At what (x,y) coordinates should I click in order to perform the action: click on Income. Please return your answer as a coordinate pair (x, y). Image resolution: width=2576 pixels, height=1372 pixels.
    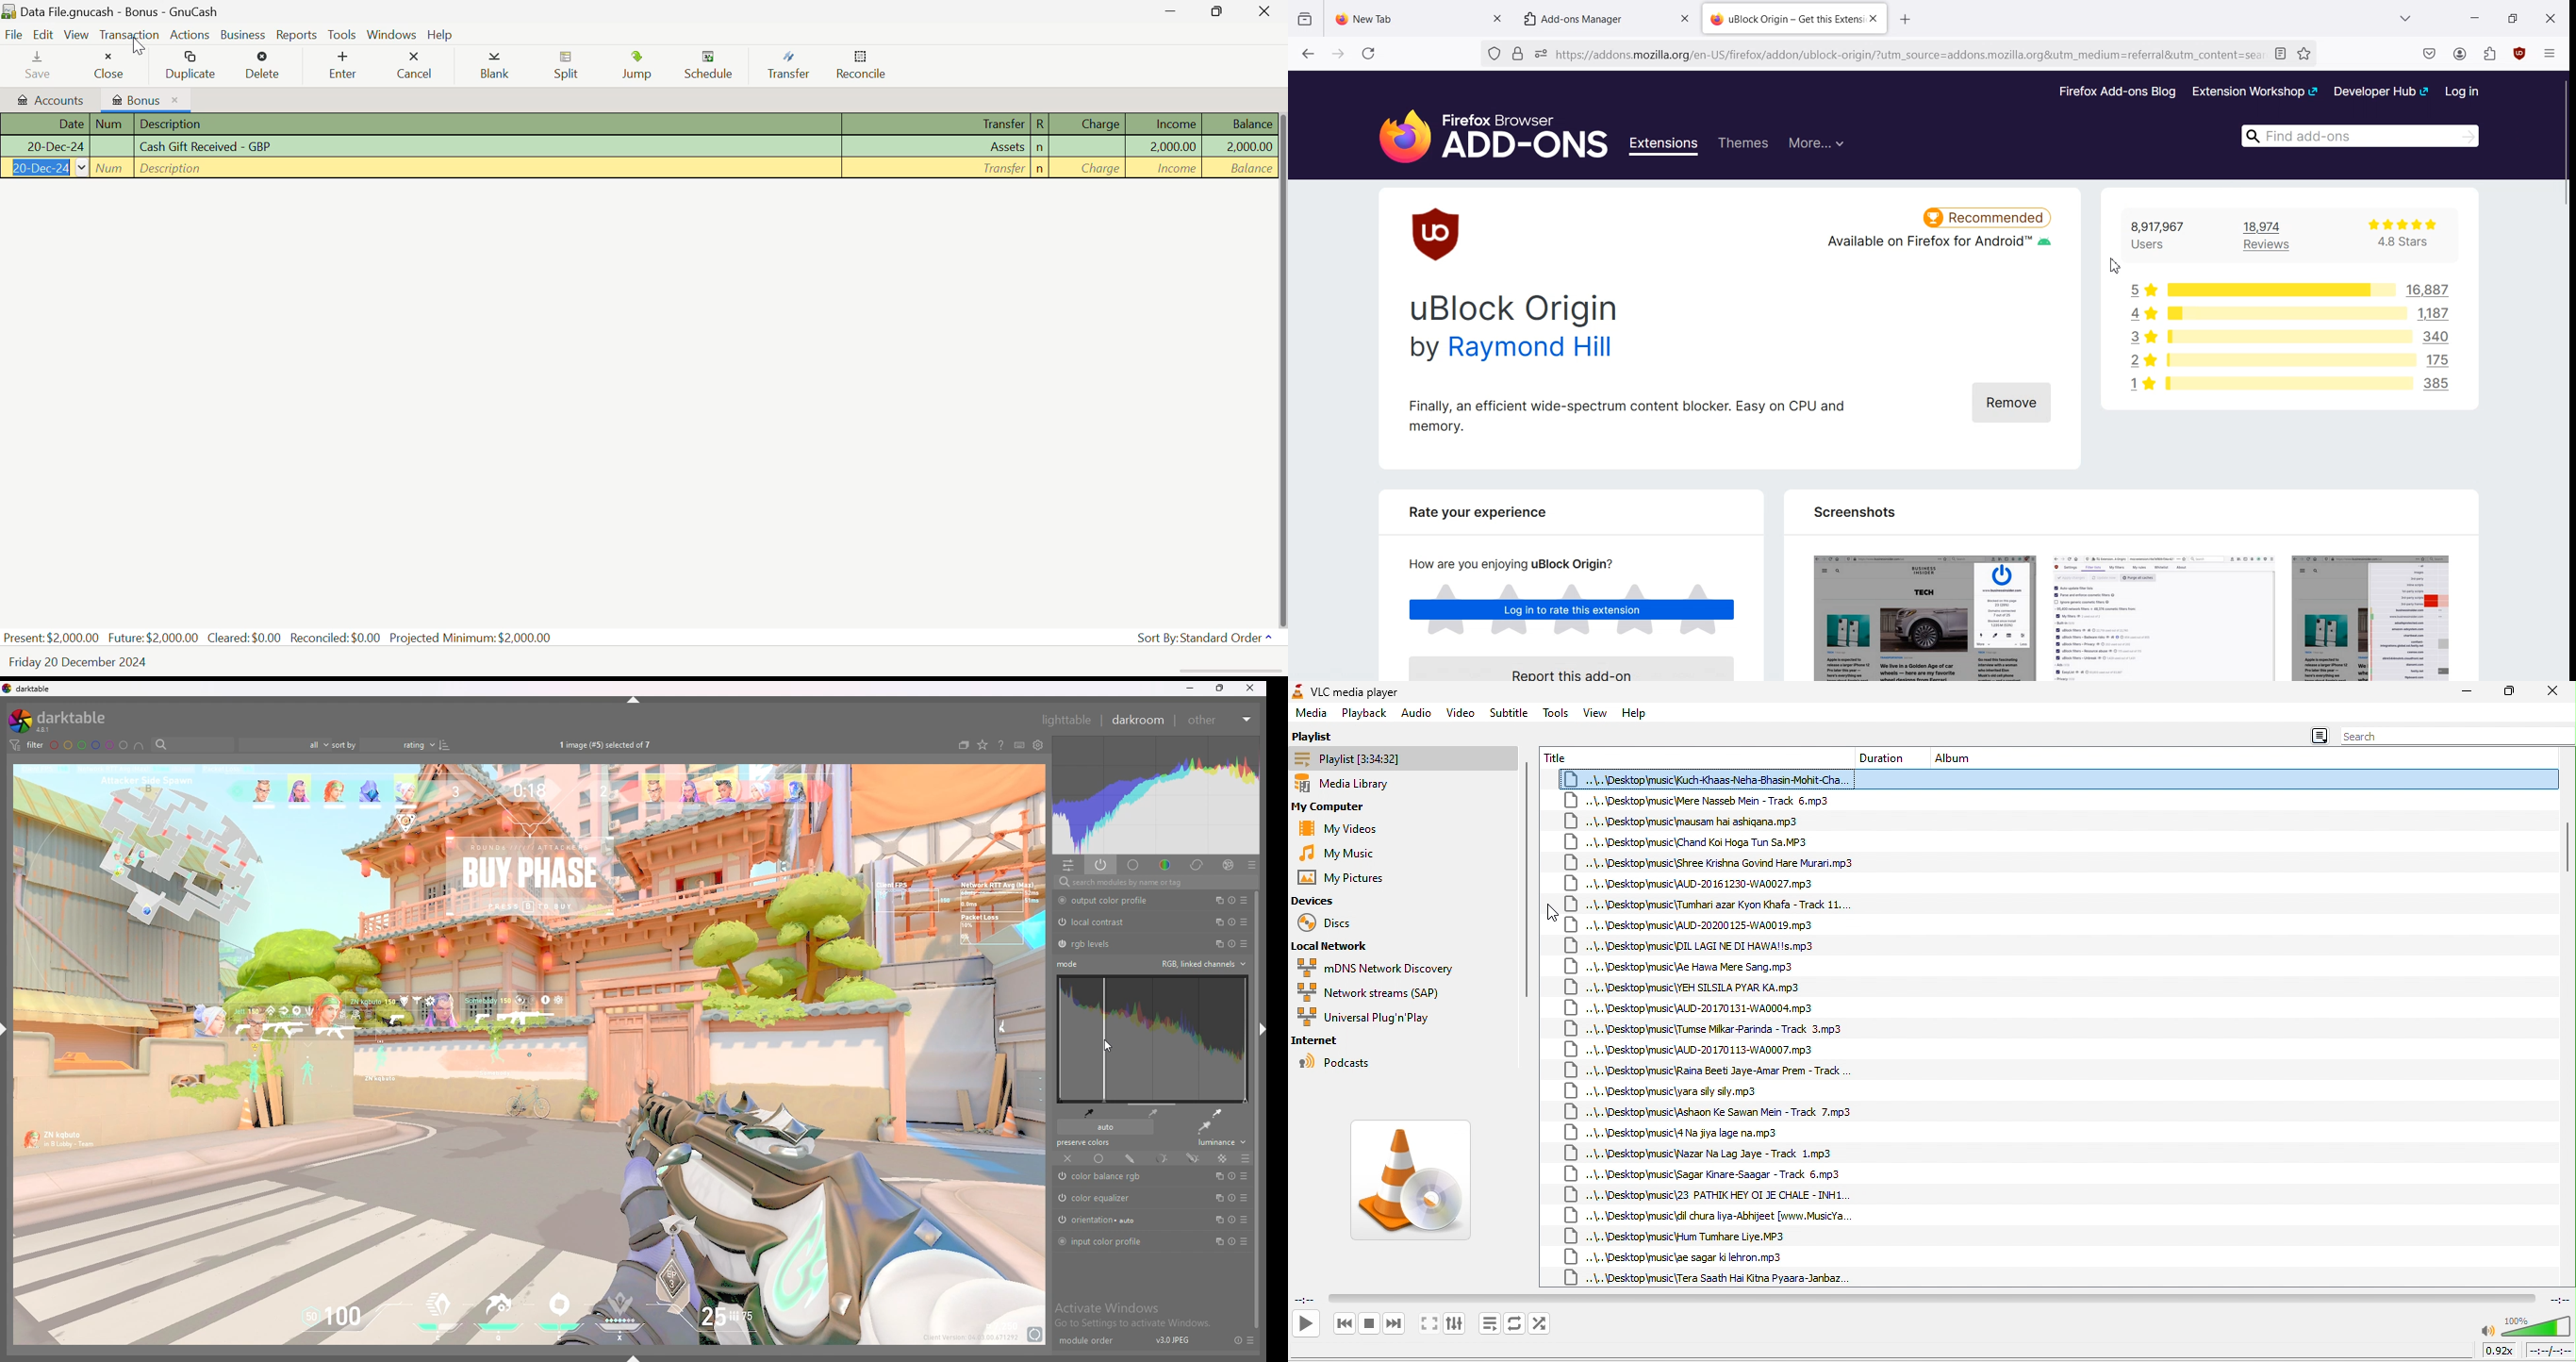
    Looking at the image, I should click on (1166, 146).